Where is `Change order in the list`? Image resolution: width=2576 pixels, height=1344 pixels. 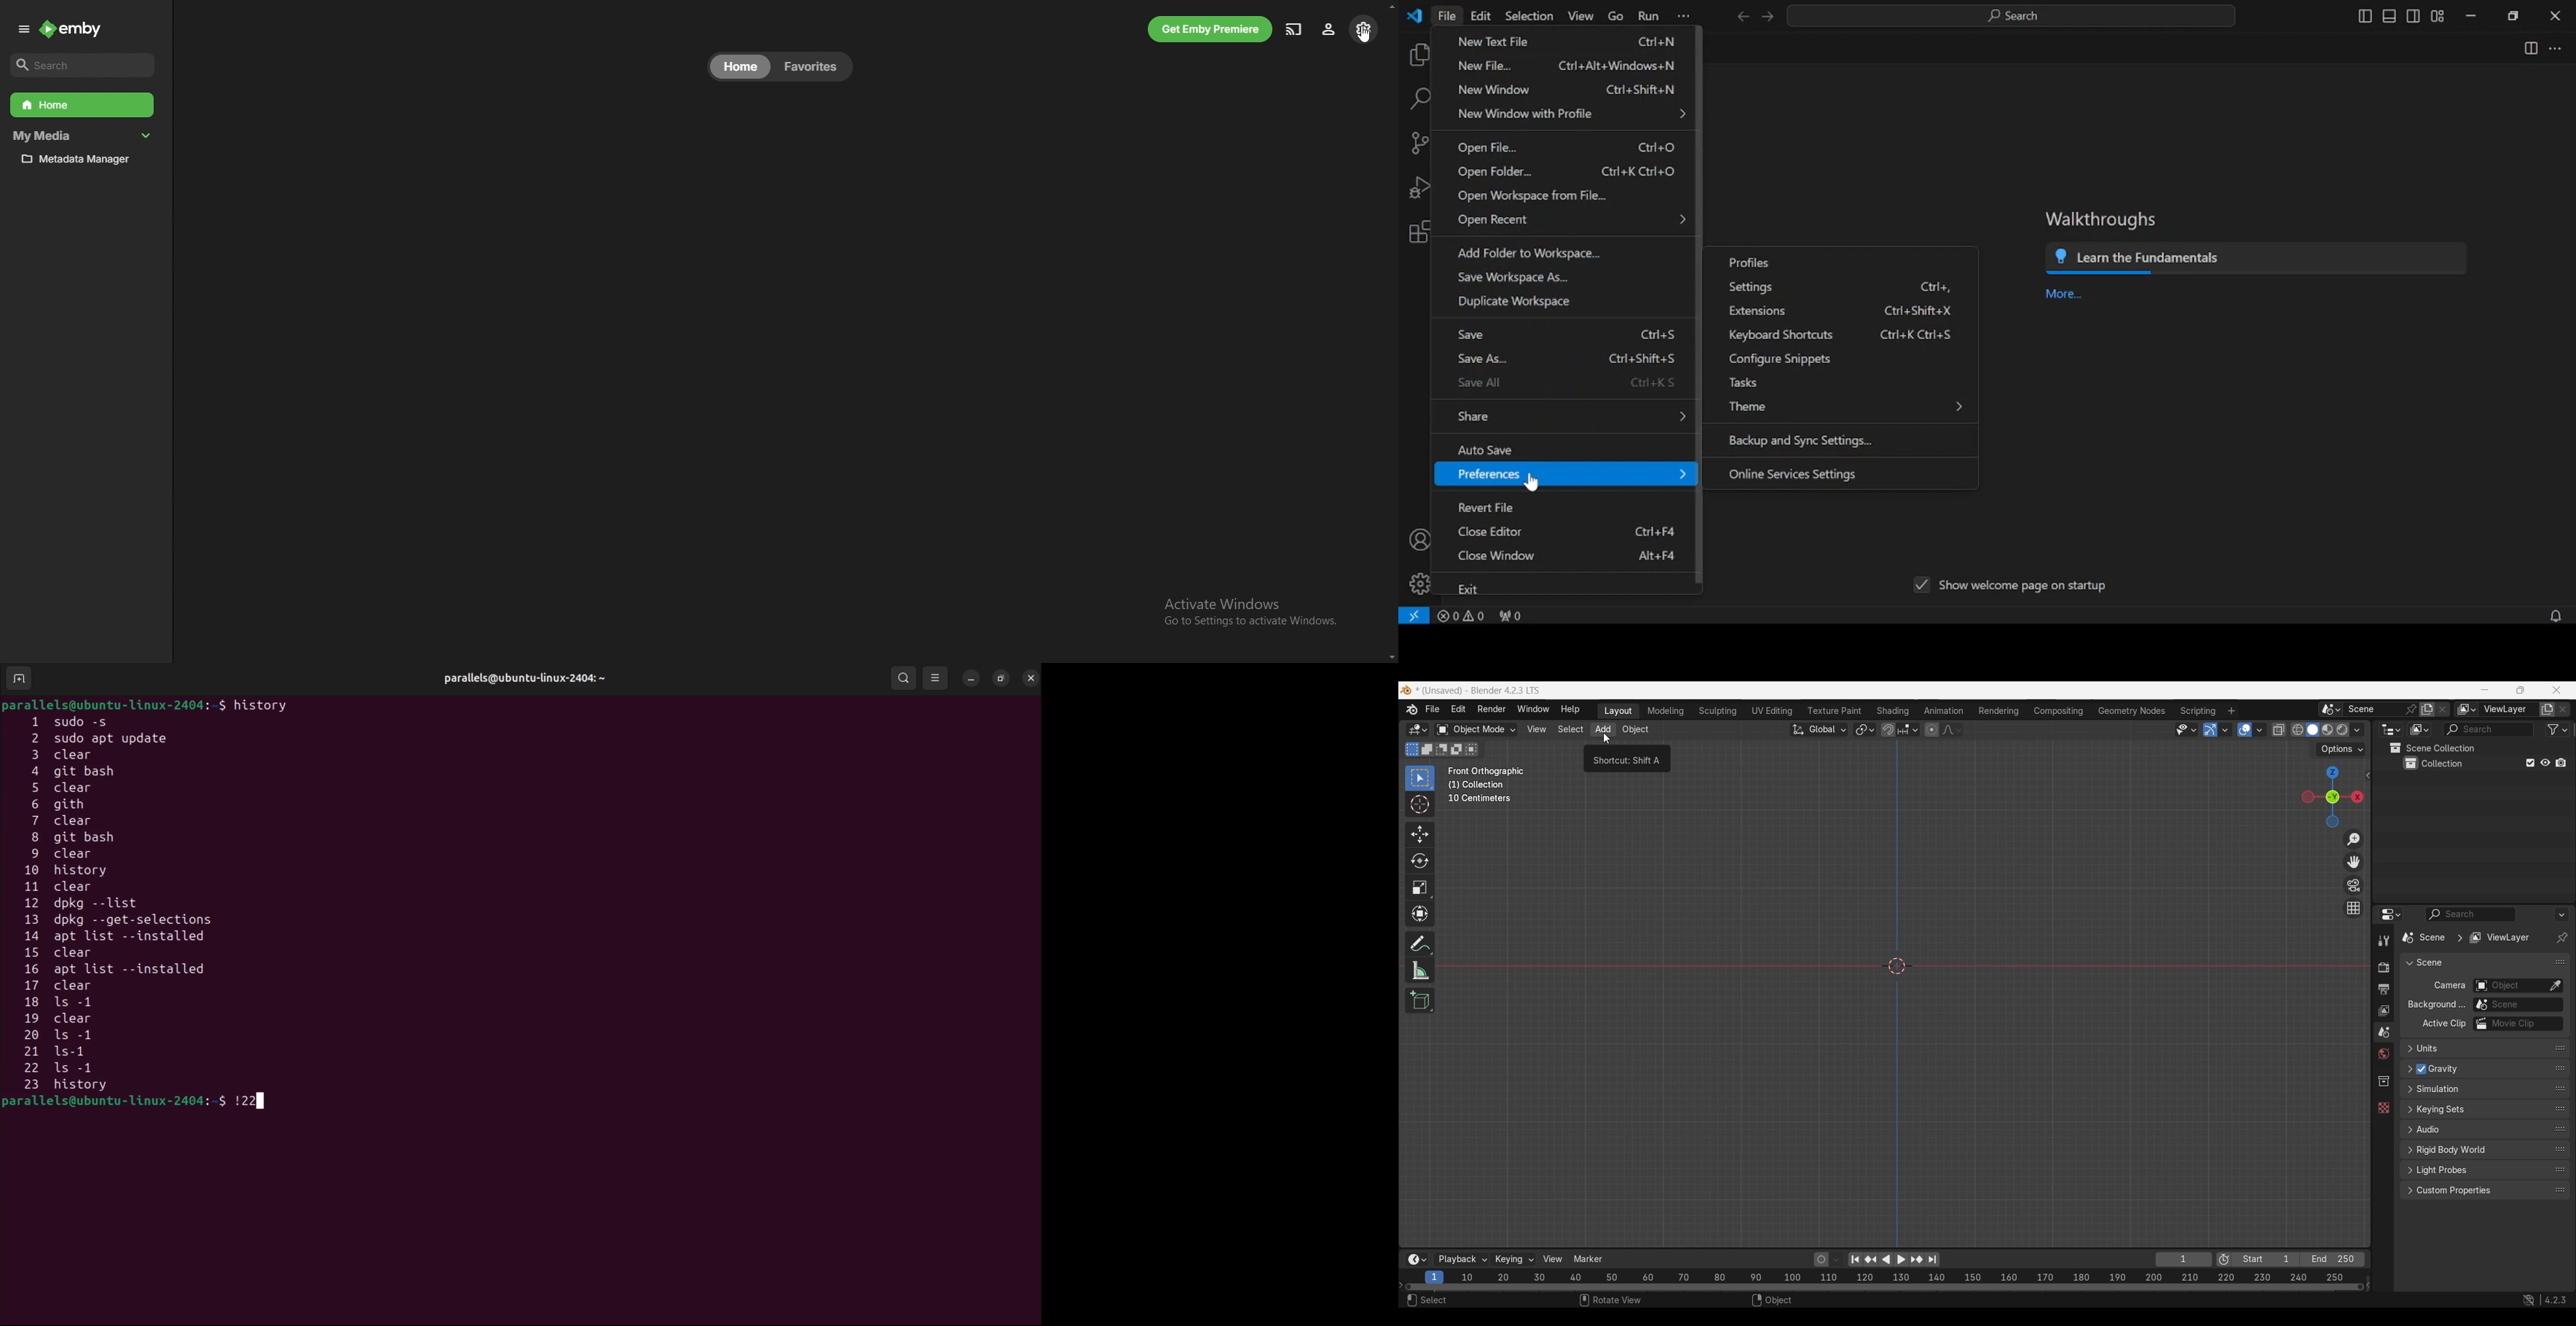
Change order in the list is located at coordinates (2561, 1169).